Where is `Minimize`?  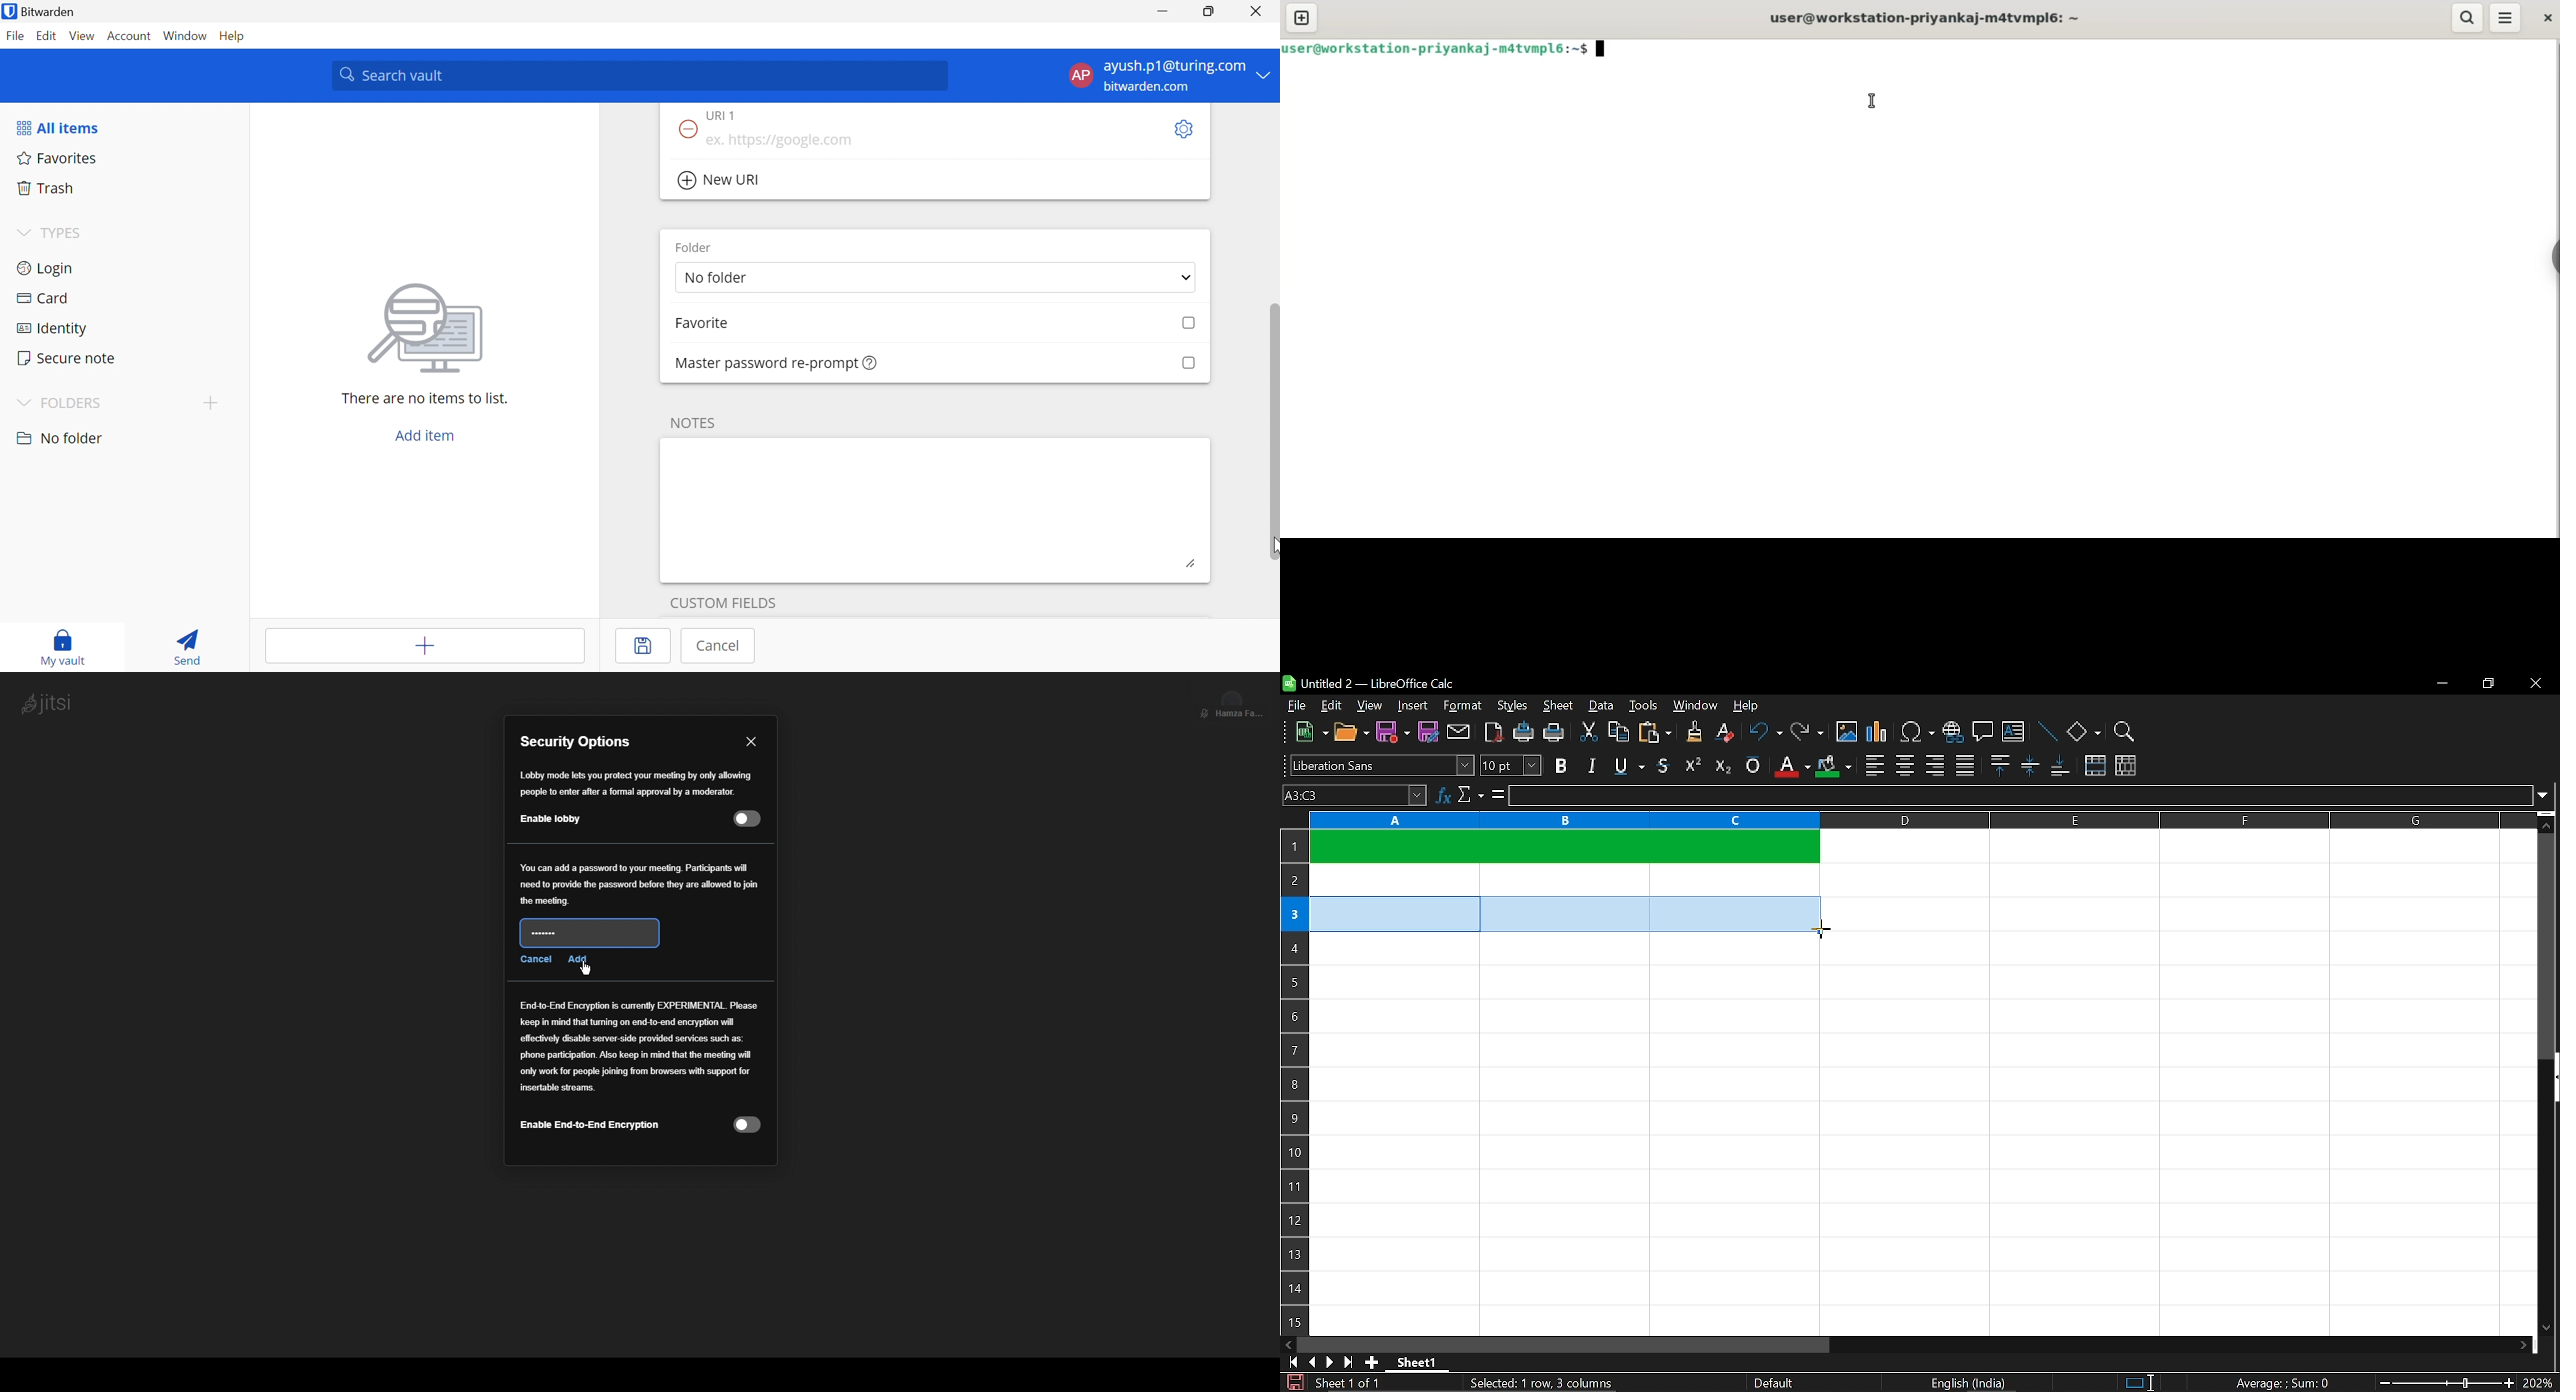
Minimize is located at coordinates (1163, 12).